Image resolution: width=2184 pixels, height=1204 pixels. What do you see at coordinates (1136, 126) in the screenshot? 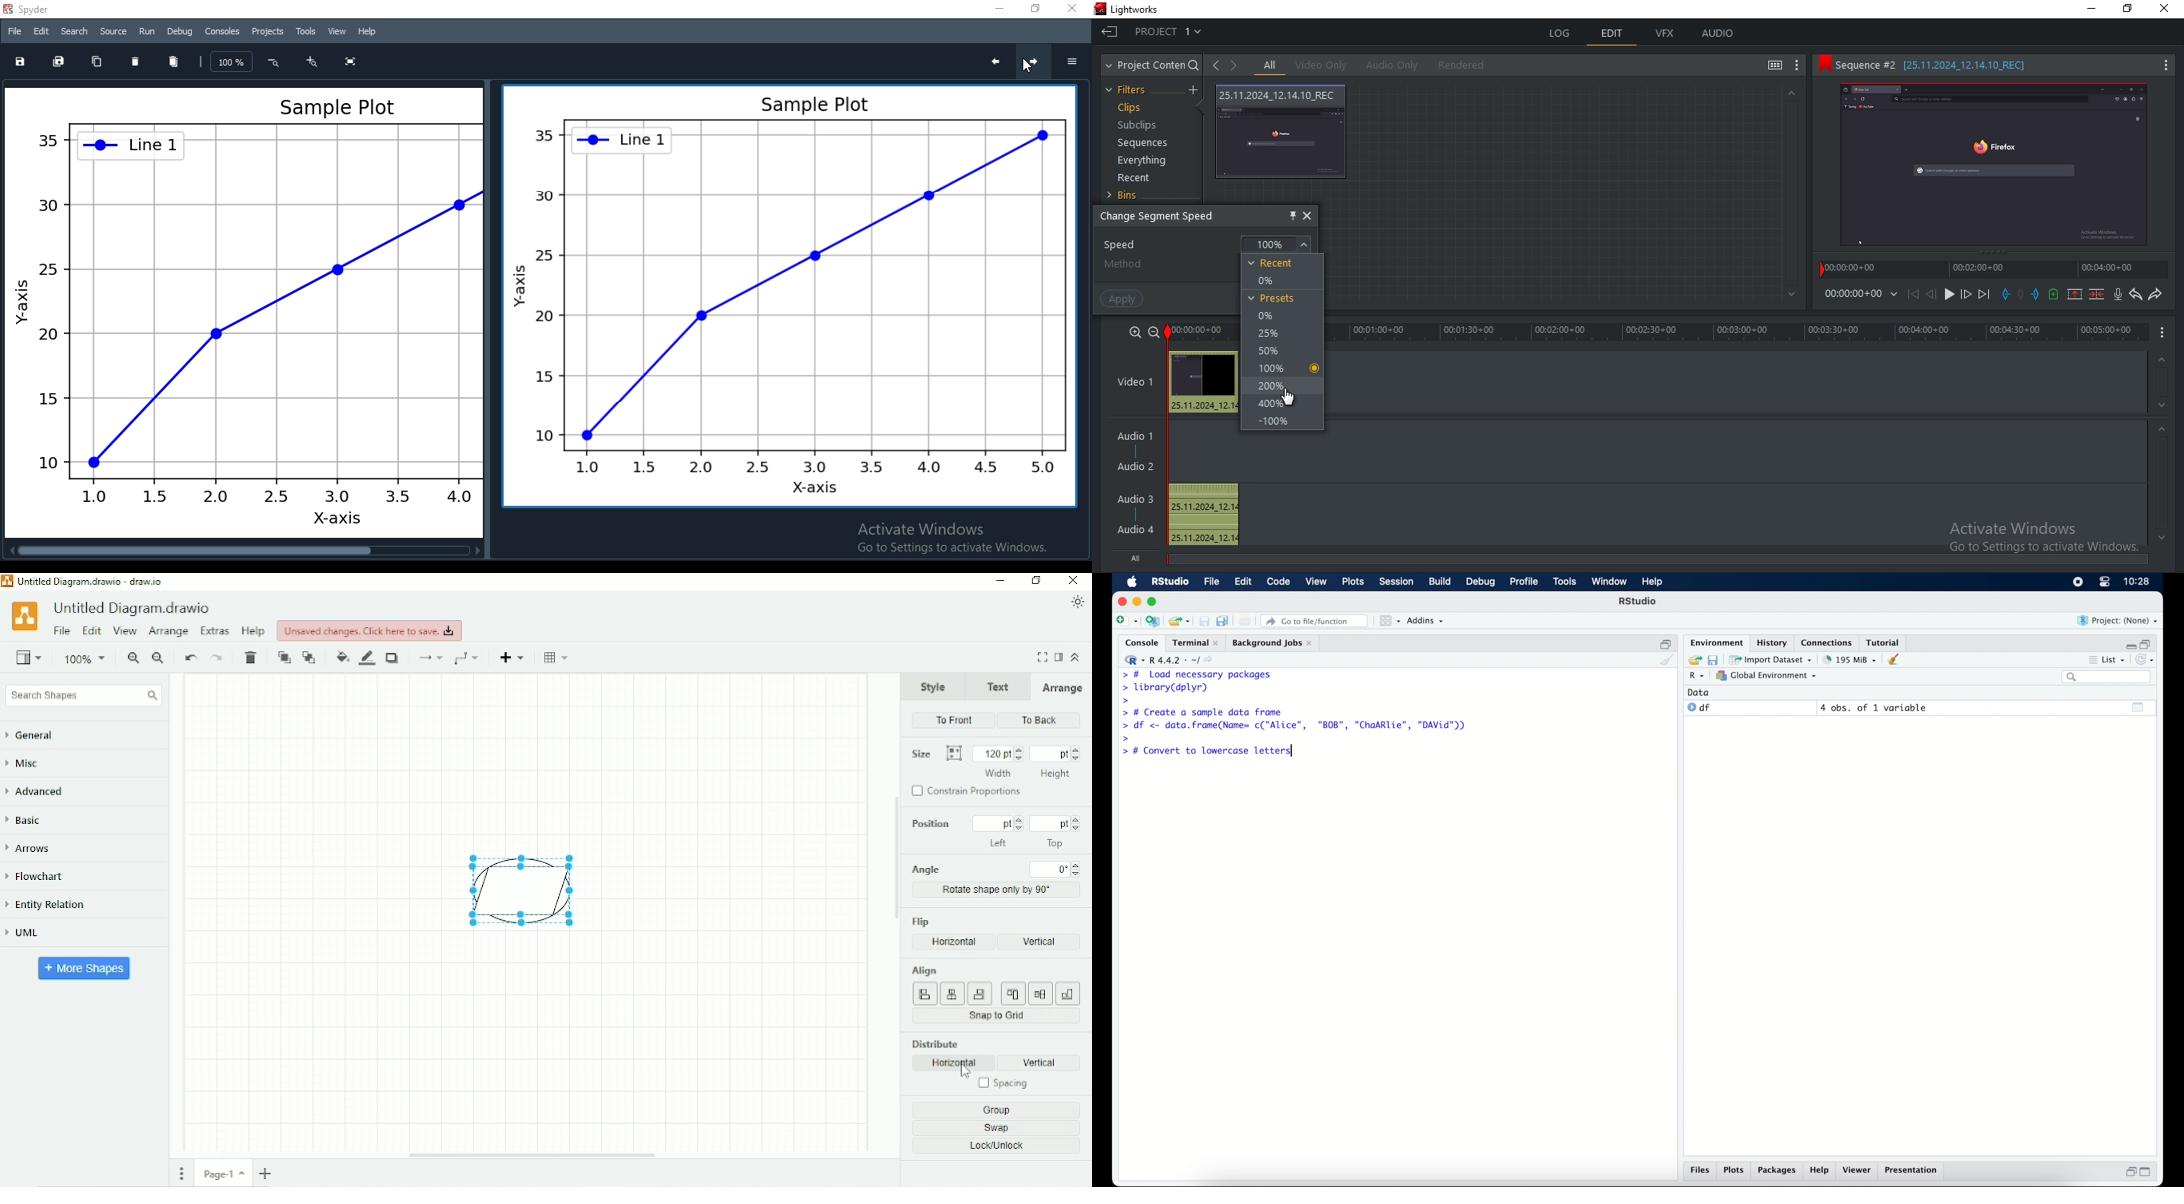
I see `subclips` at bounding box center [1136, 126].